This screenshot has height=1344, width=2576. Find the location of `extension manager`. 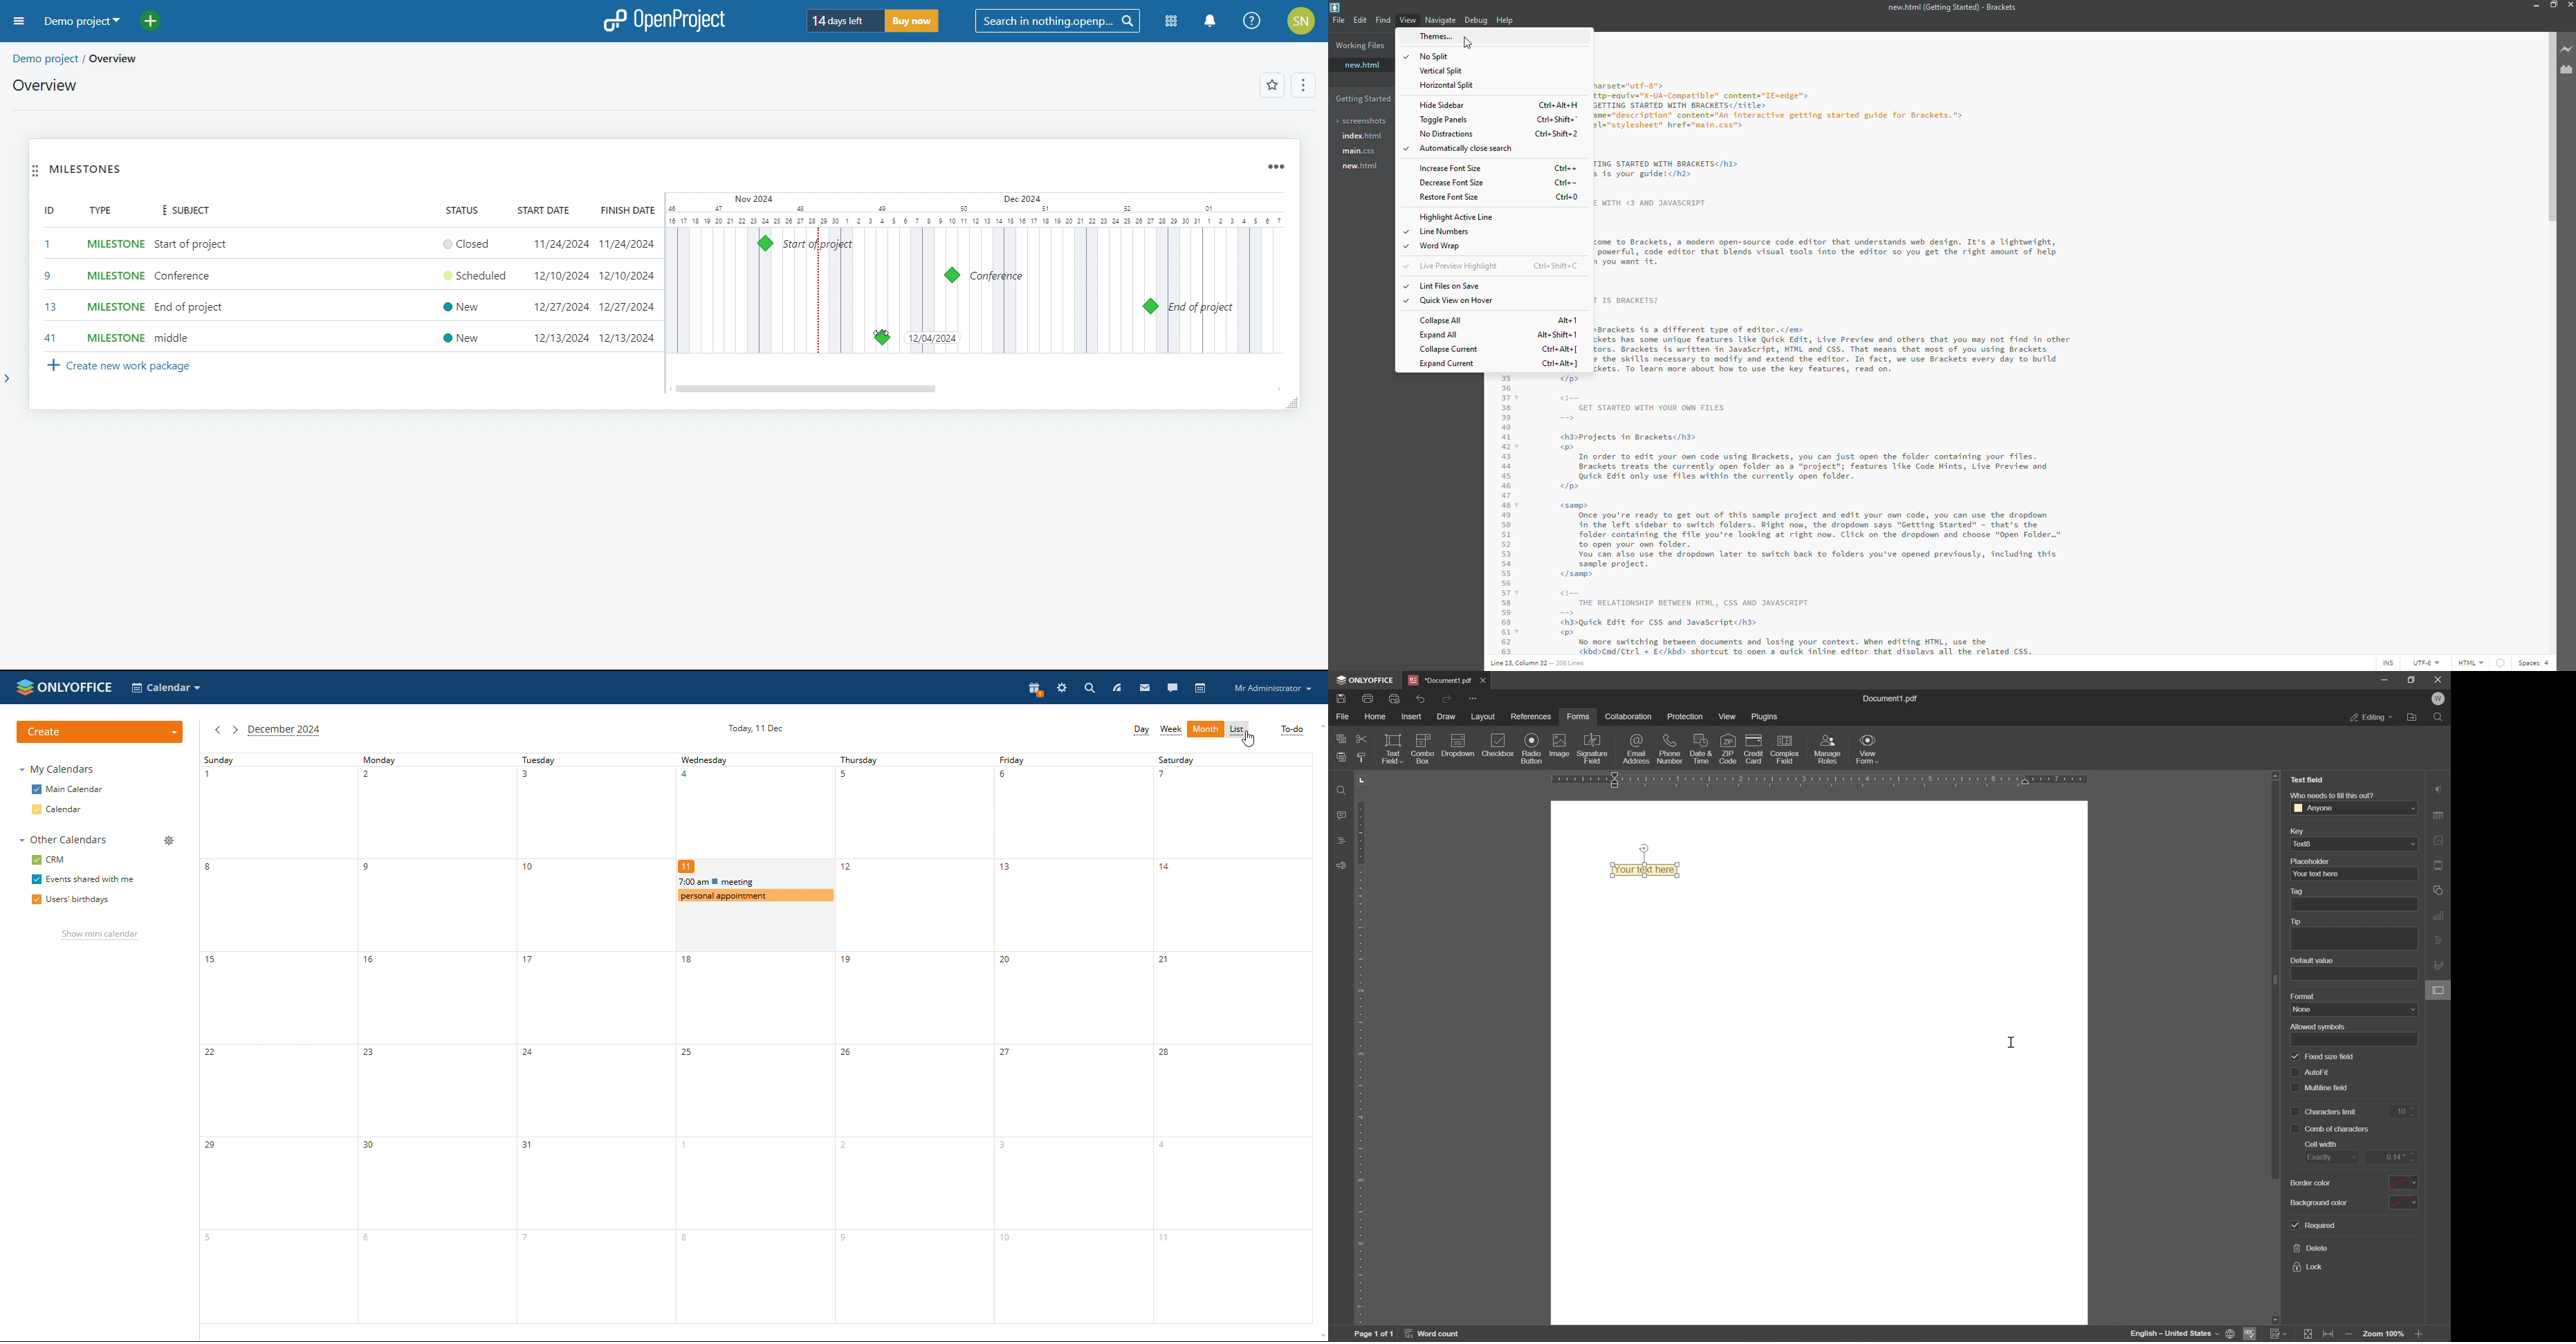

extension manager is located at coordinates (2567, 70).